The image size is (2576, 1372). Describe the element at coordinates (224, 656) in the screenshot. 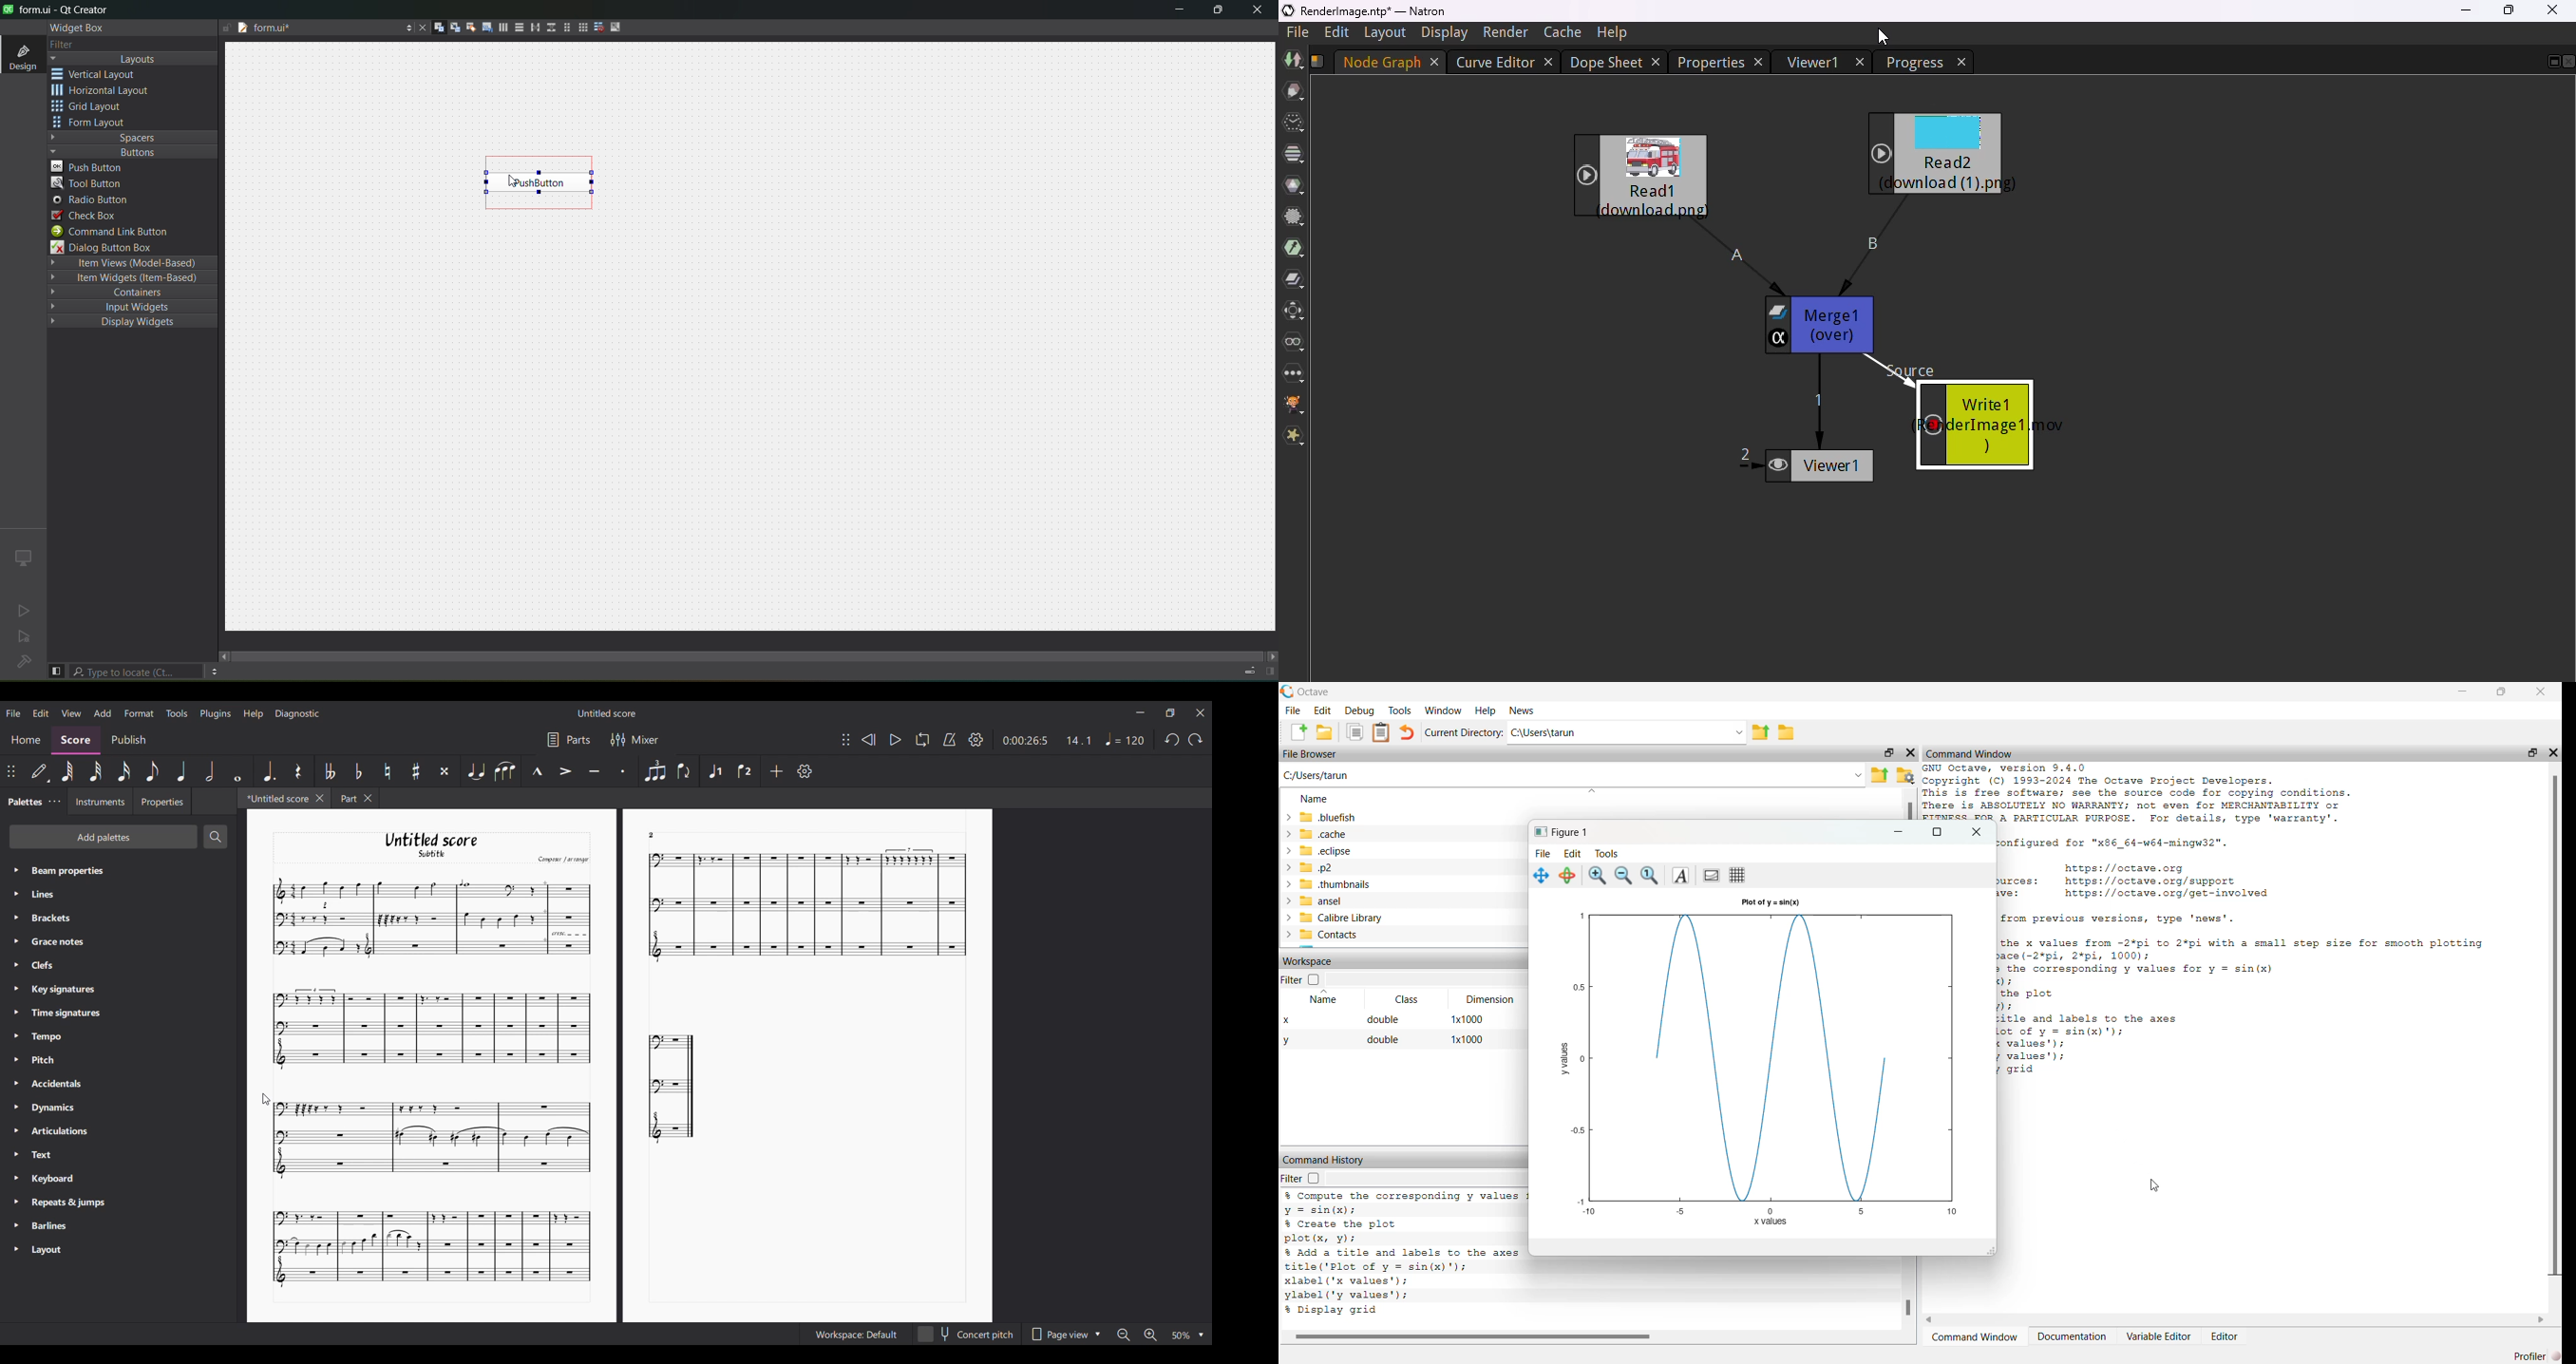

I see `move left` at that location.